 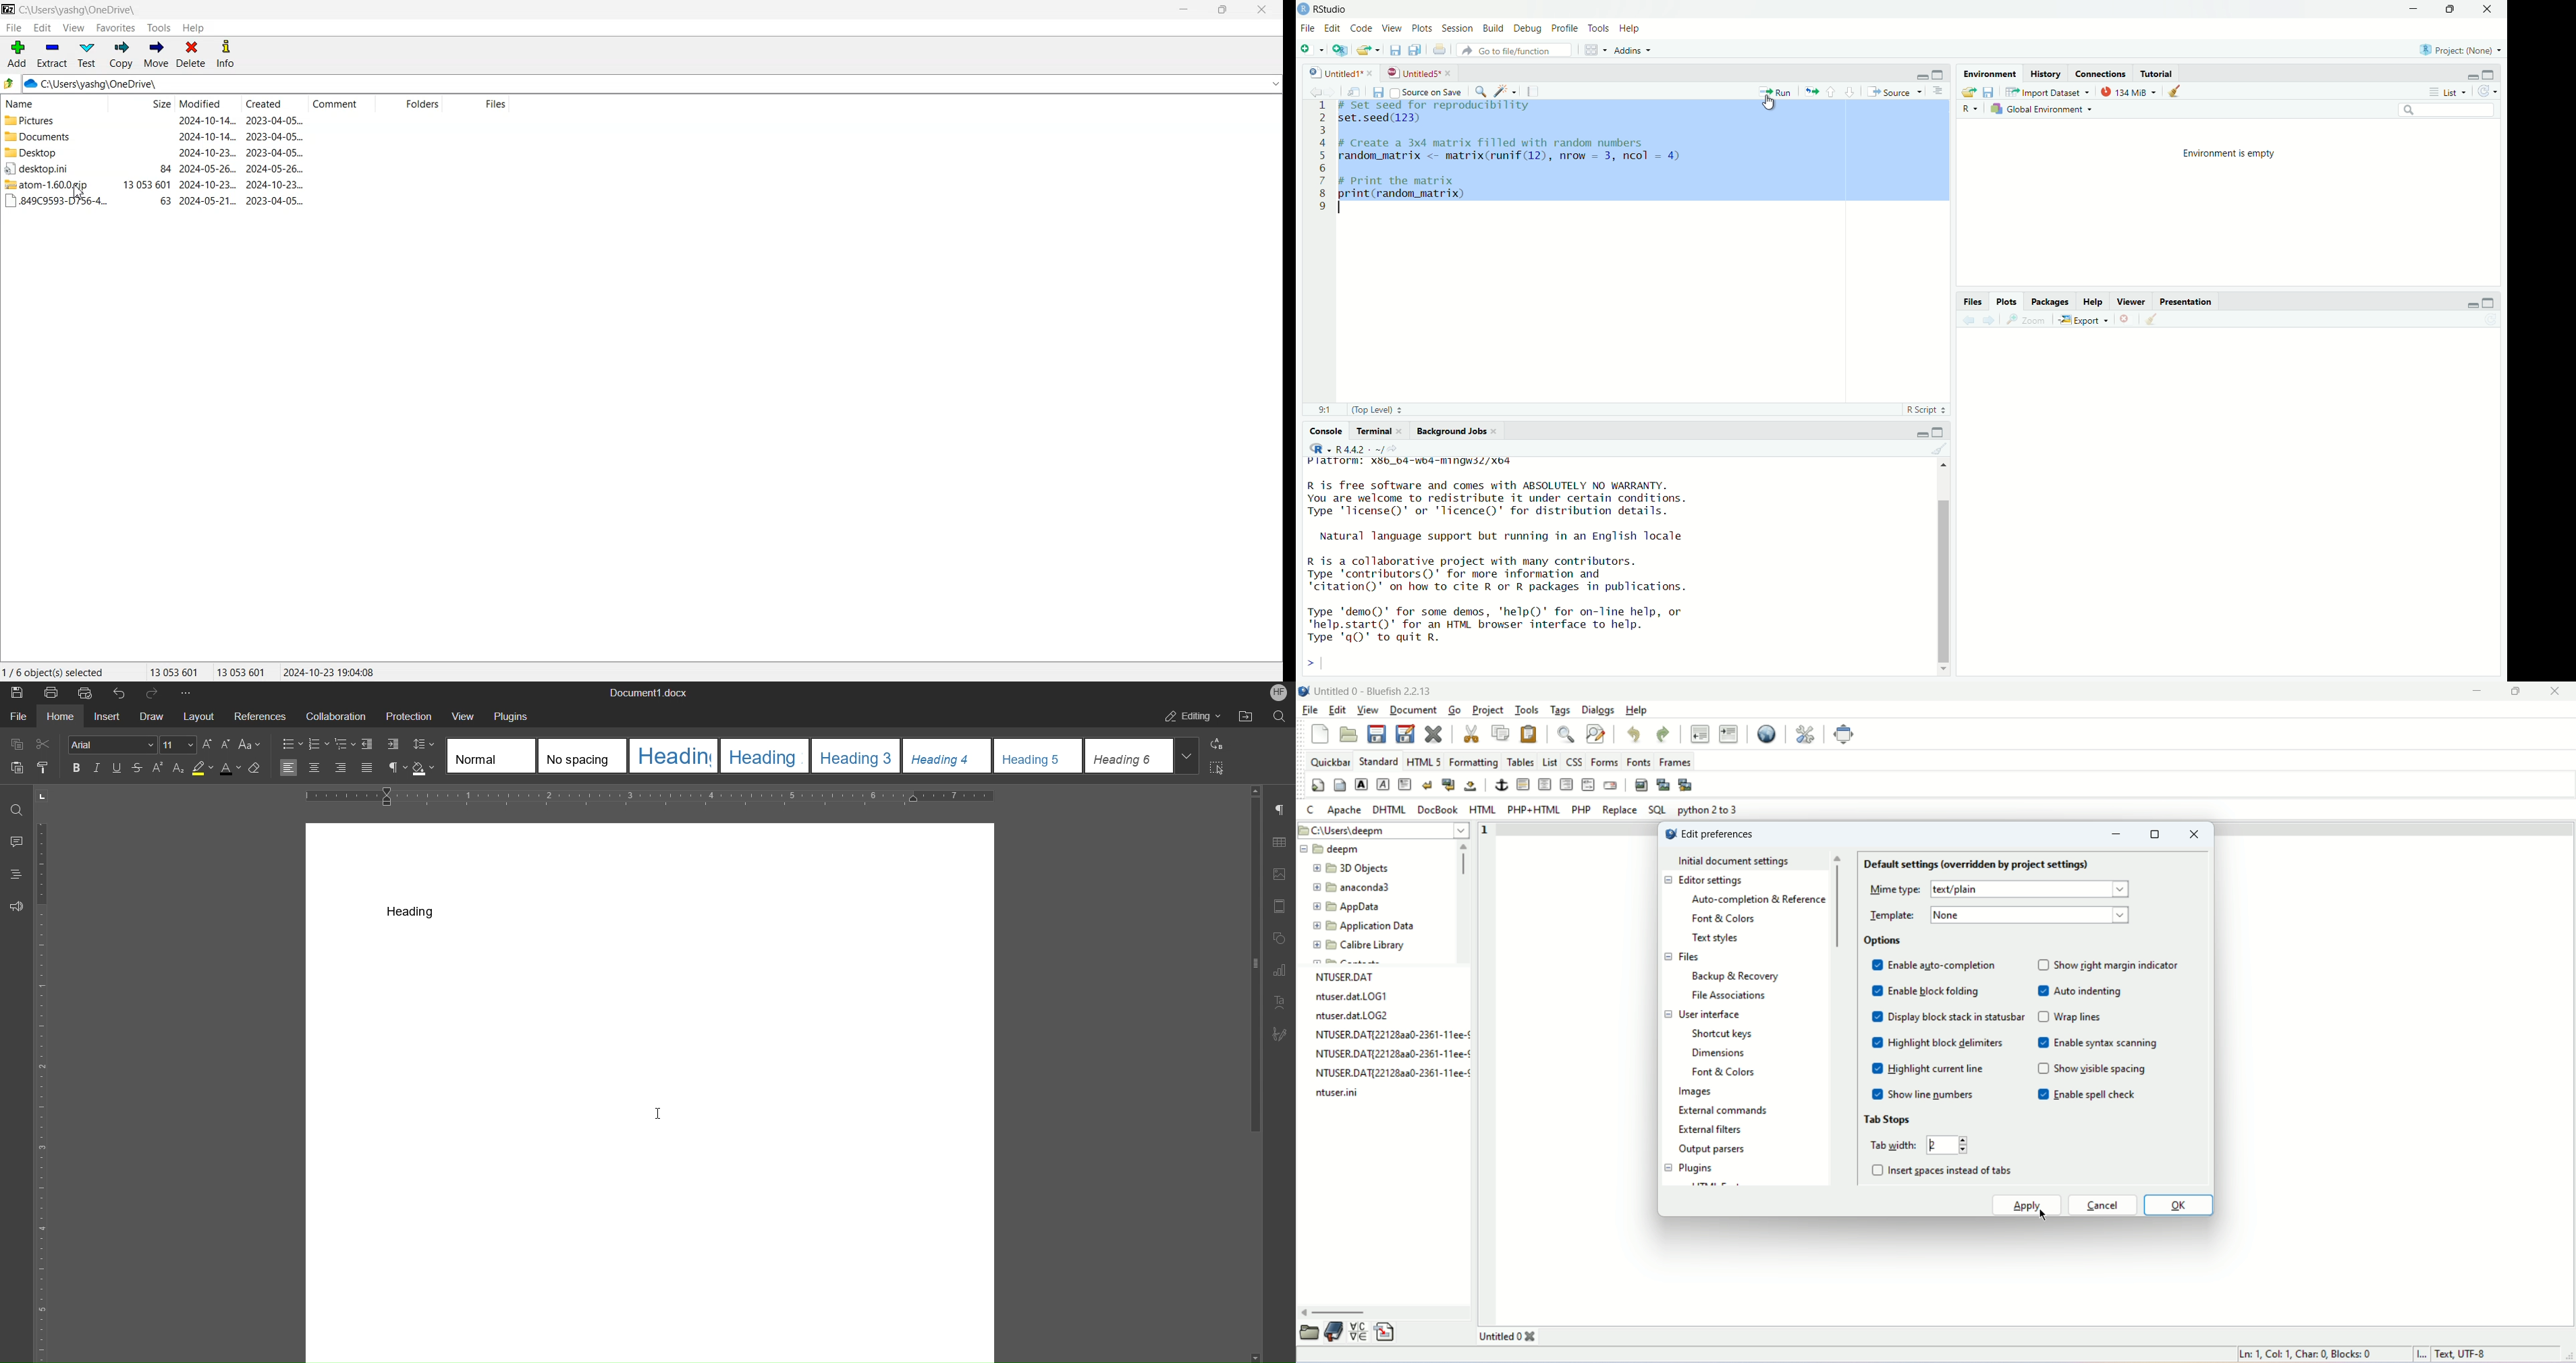 I want to click on Build, so click(x=1493, y=26).